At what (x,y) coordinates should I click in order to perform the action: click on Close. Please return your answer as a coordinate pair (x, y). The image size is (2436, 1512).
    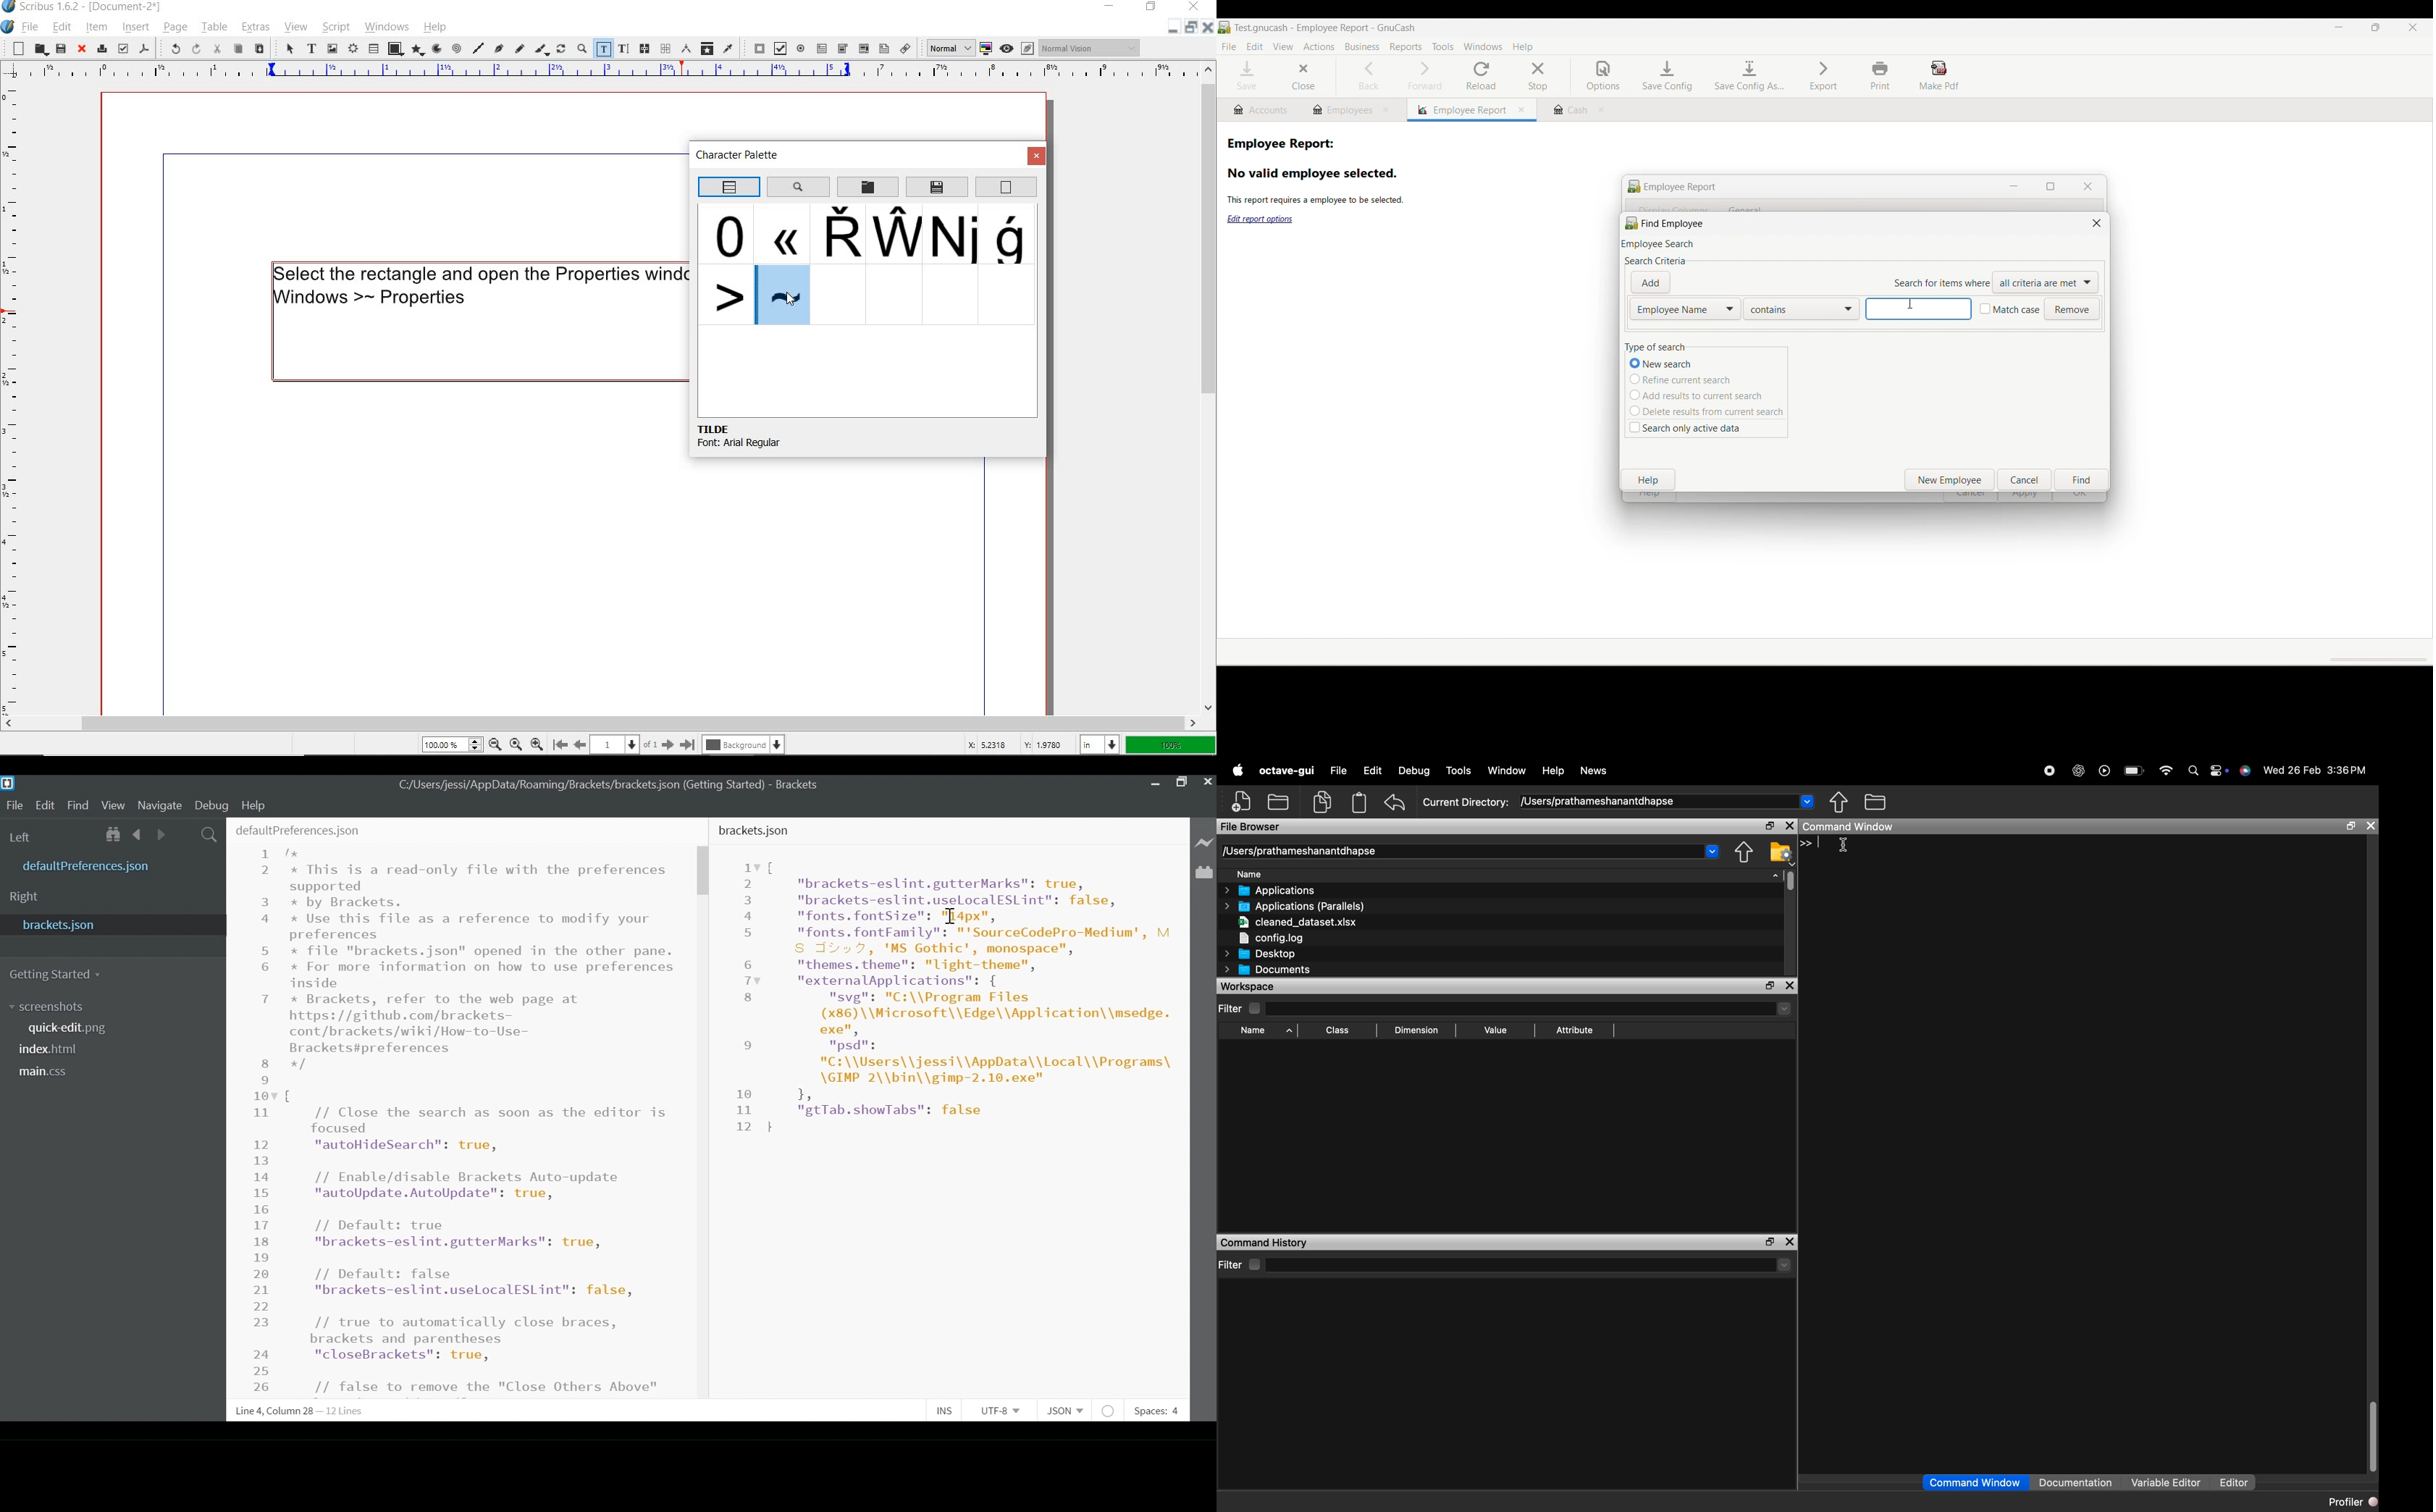
    Looking at the image, I should click on (1206, 781).